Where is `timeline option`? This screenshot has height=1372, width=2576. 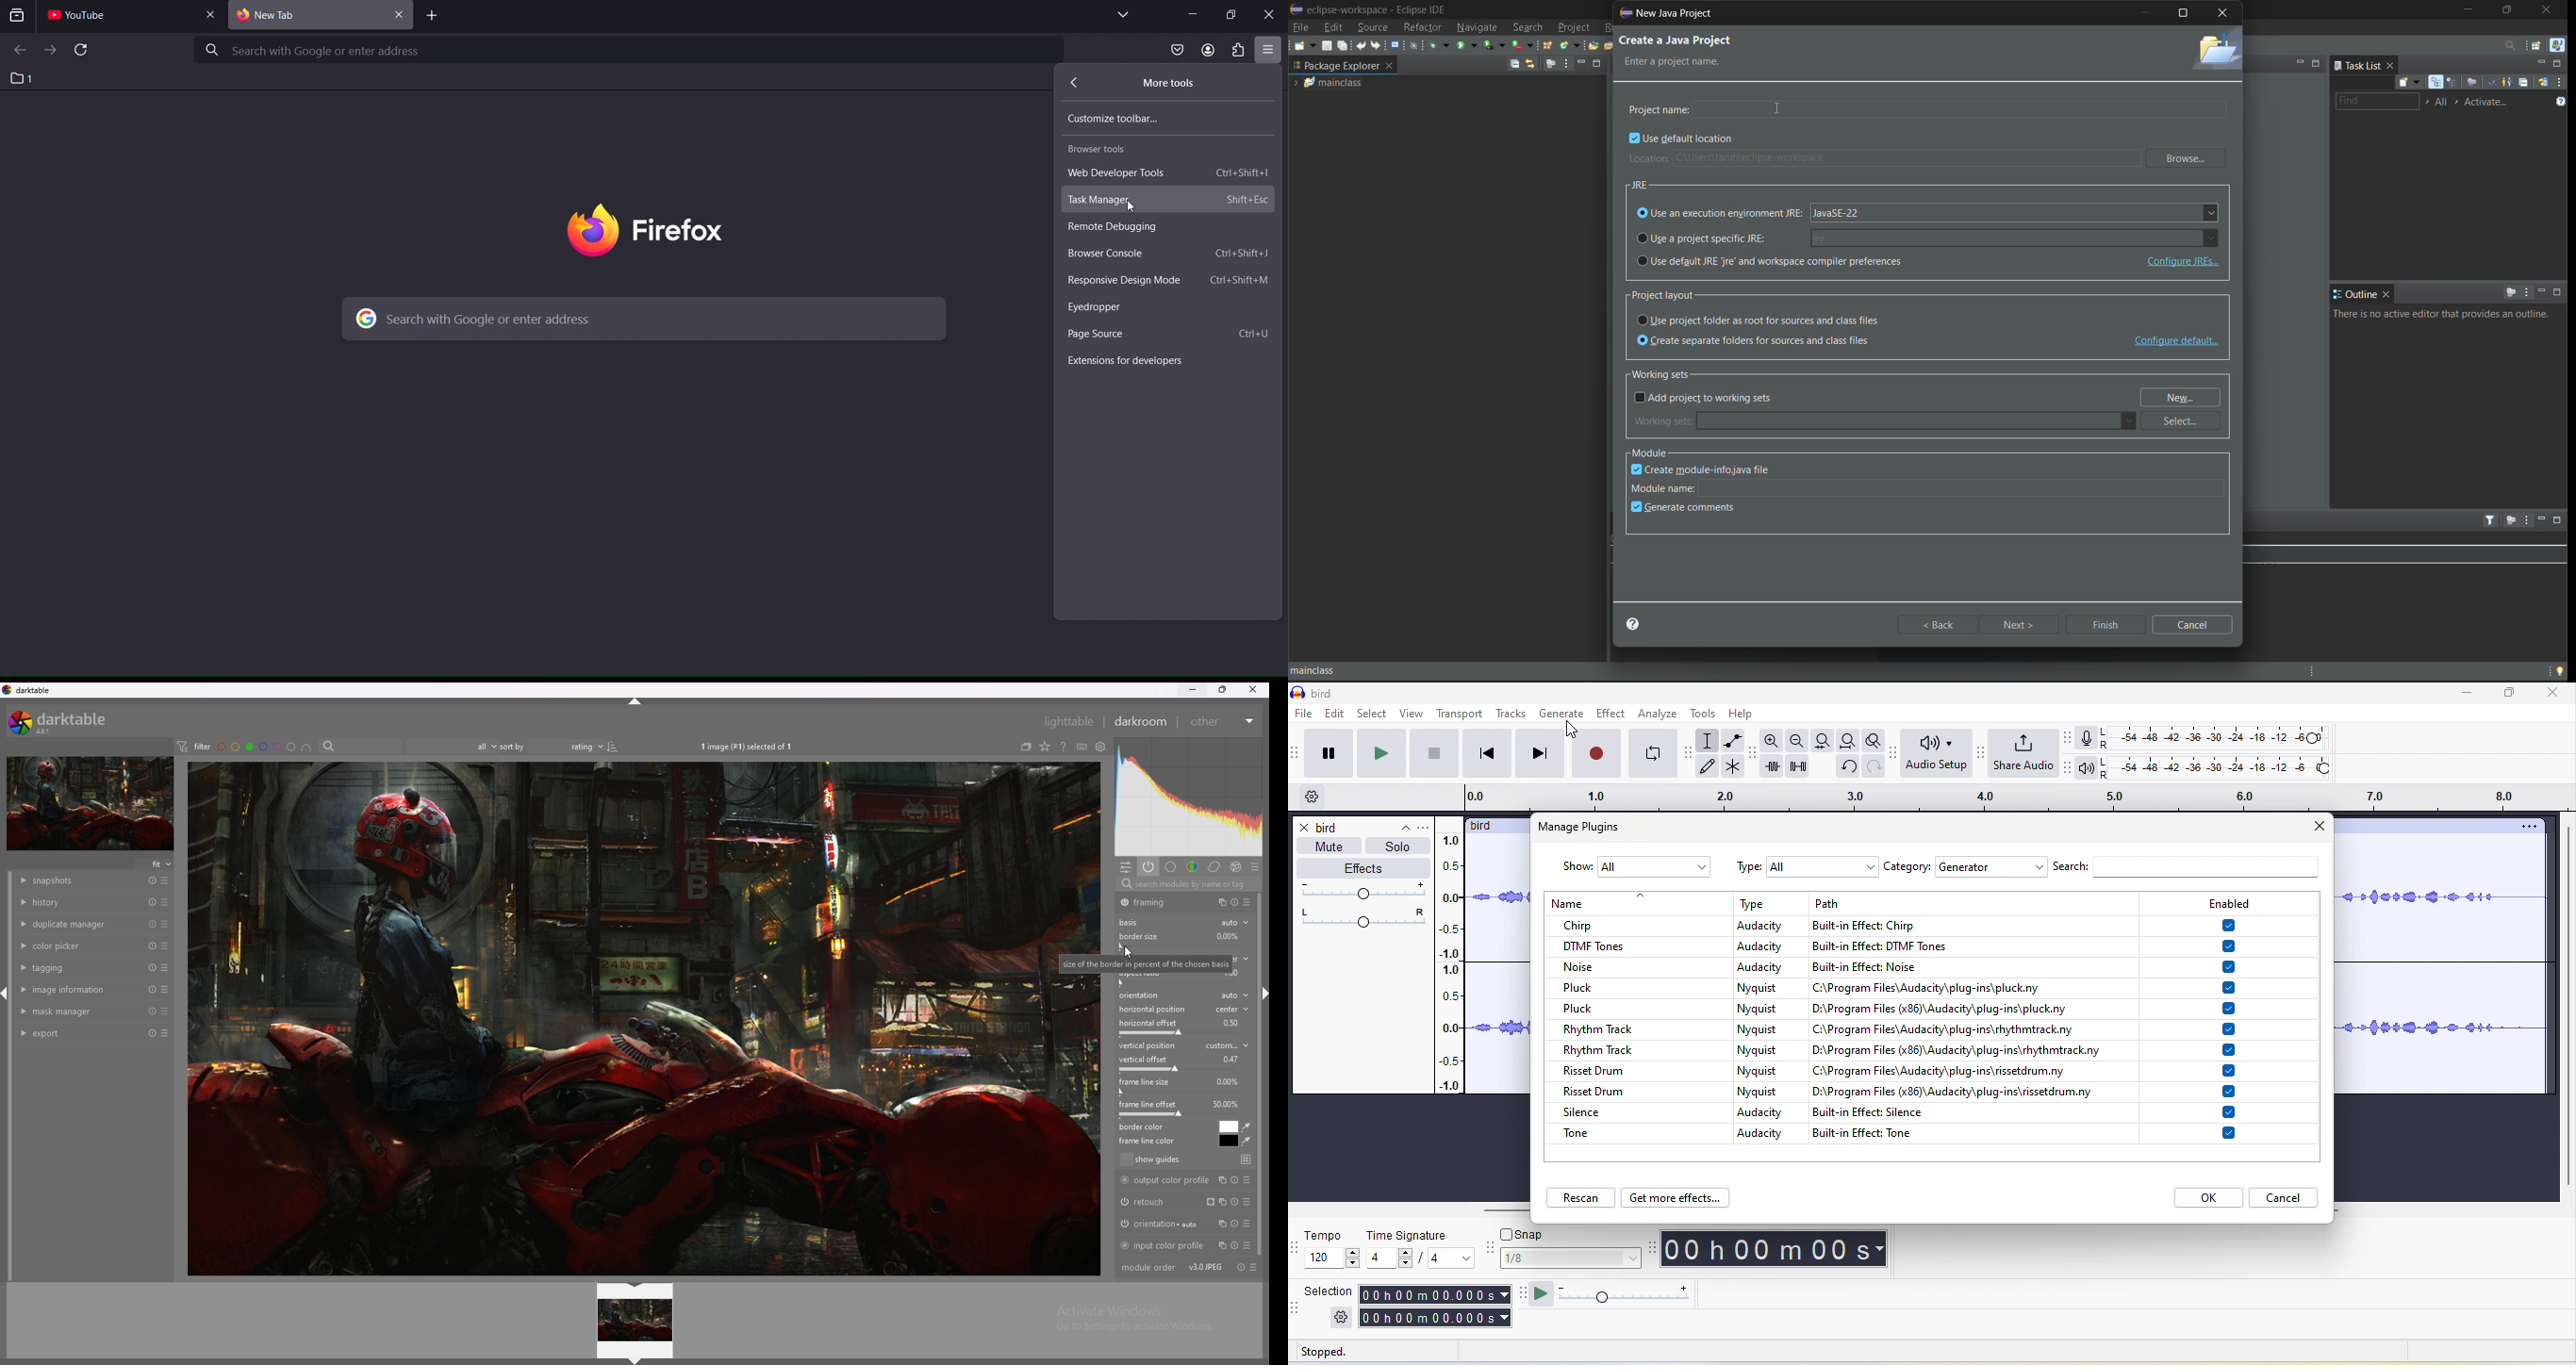 timeline option is located at coordinates (1312, 798).